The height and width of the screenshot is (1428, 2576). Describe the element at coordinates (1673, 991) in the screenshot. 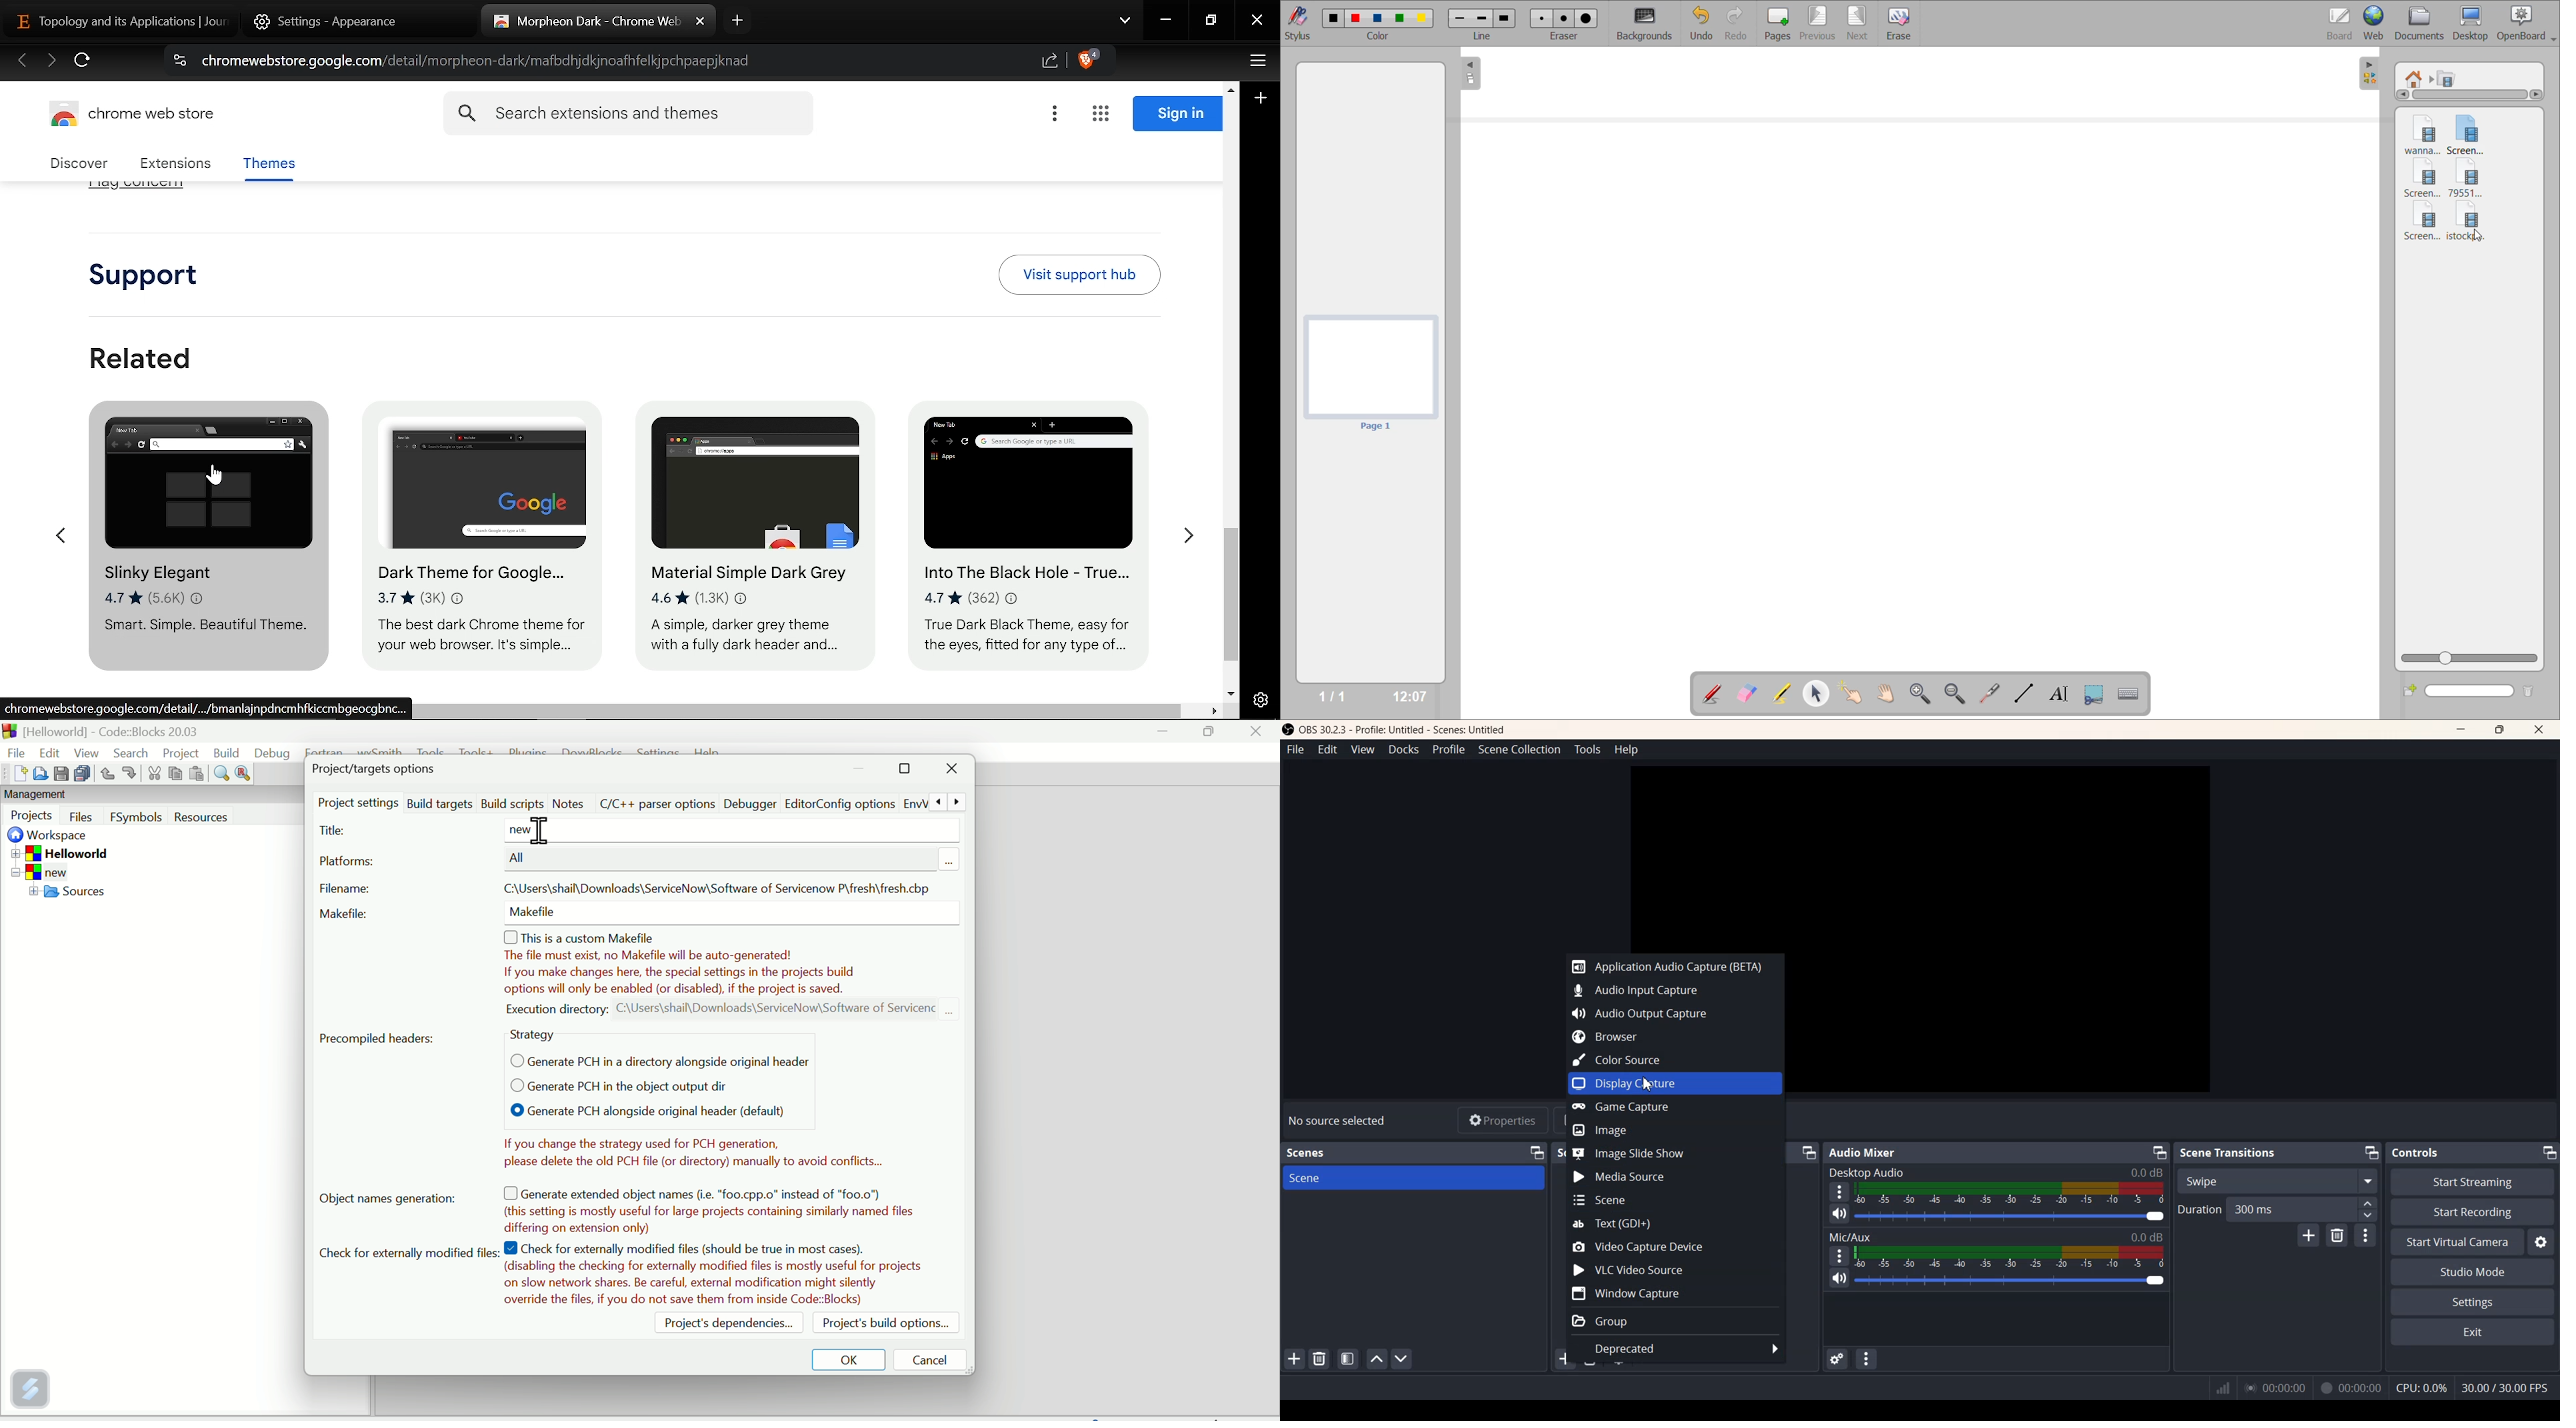

I see `Audio Input Capture` at that location.